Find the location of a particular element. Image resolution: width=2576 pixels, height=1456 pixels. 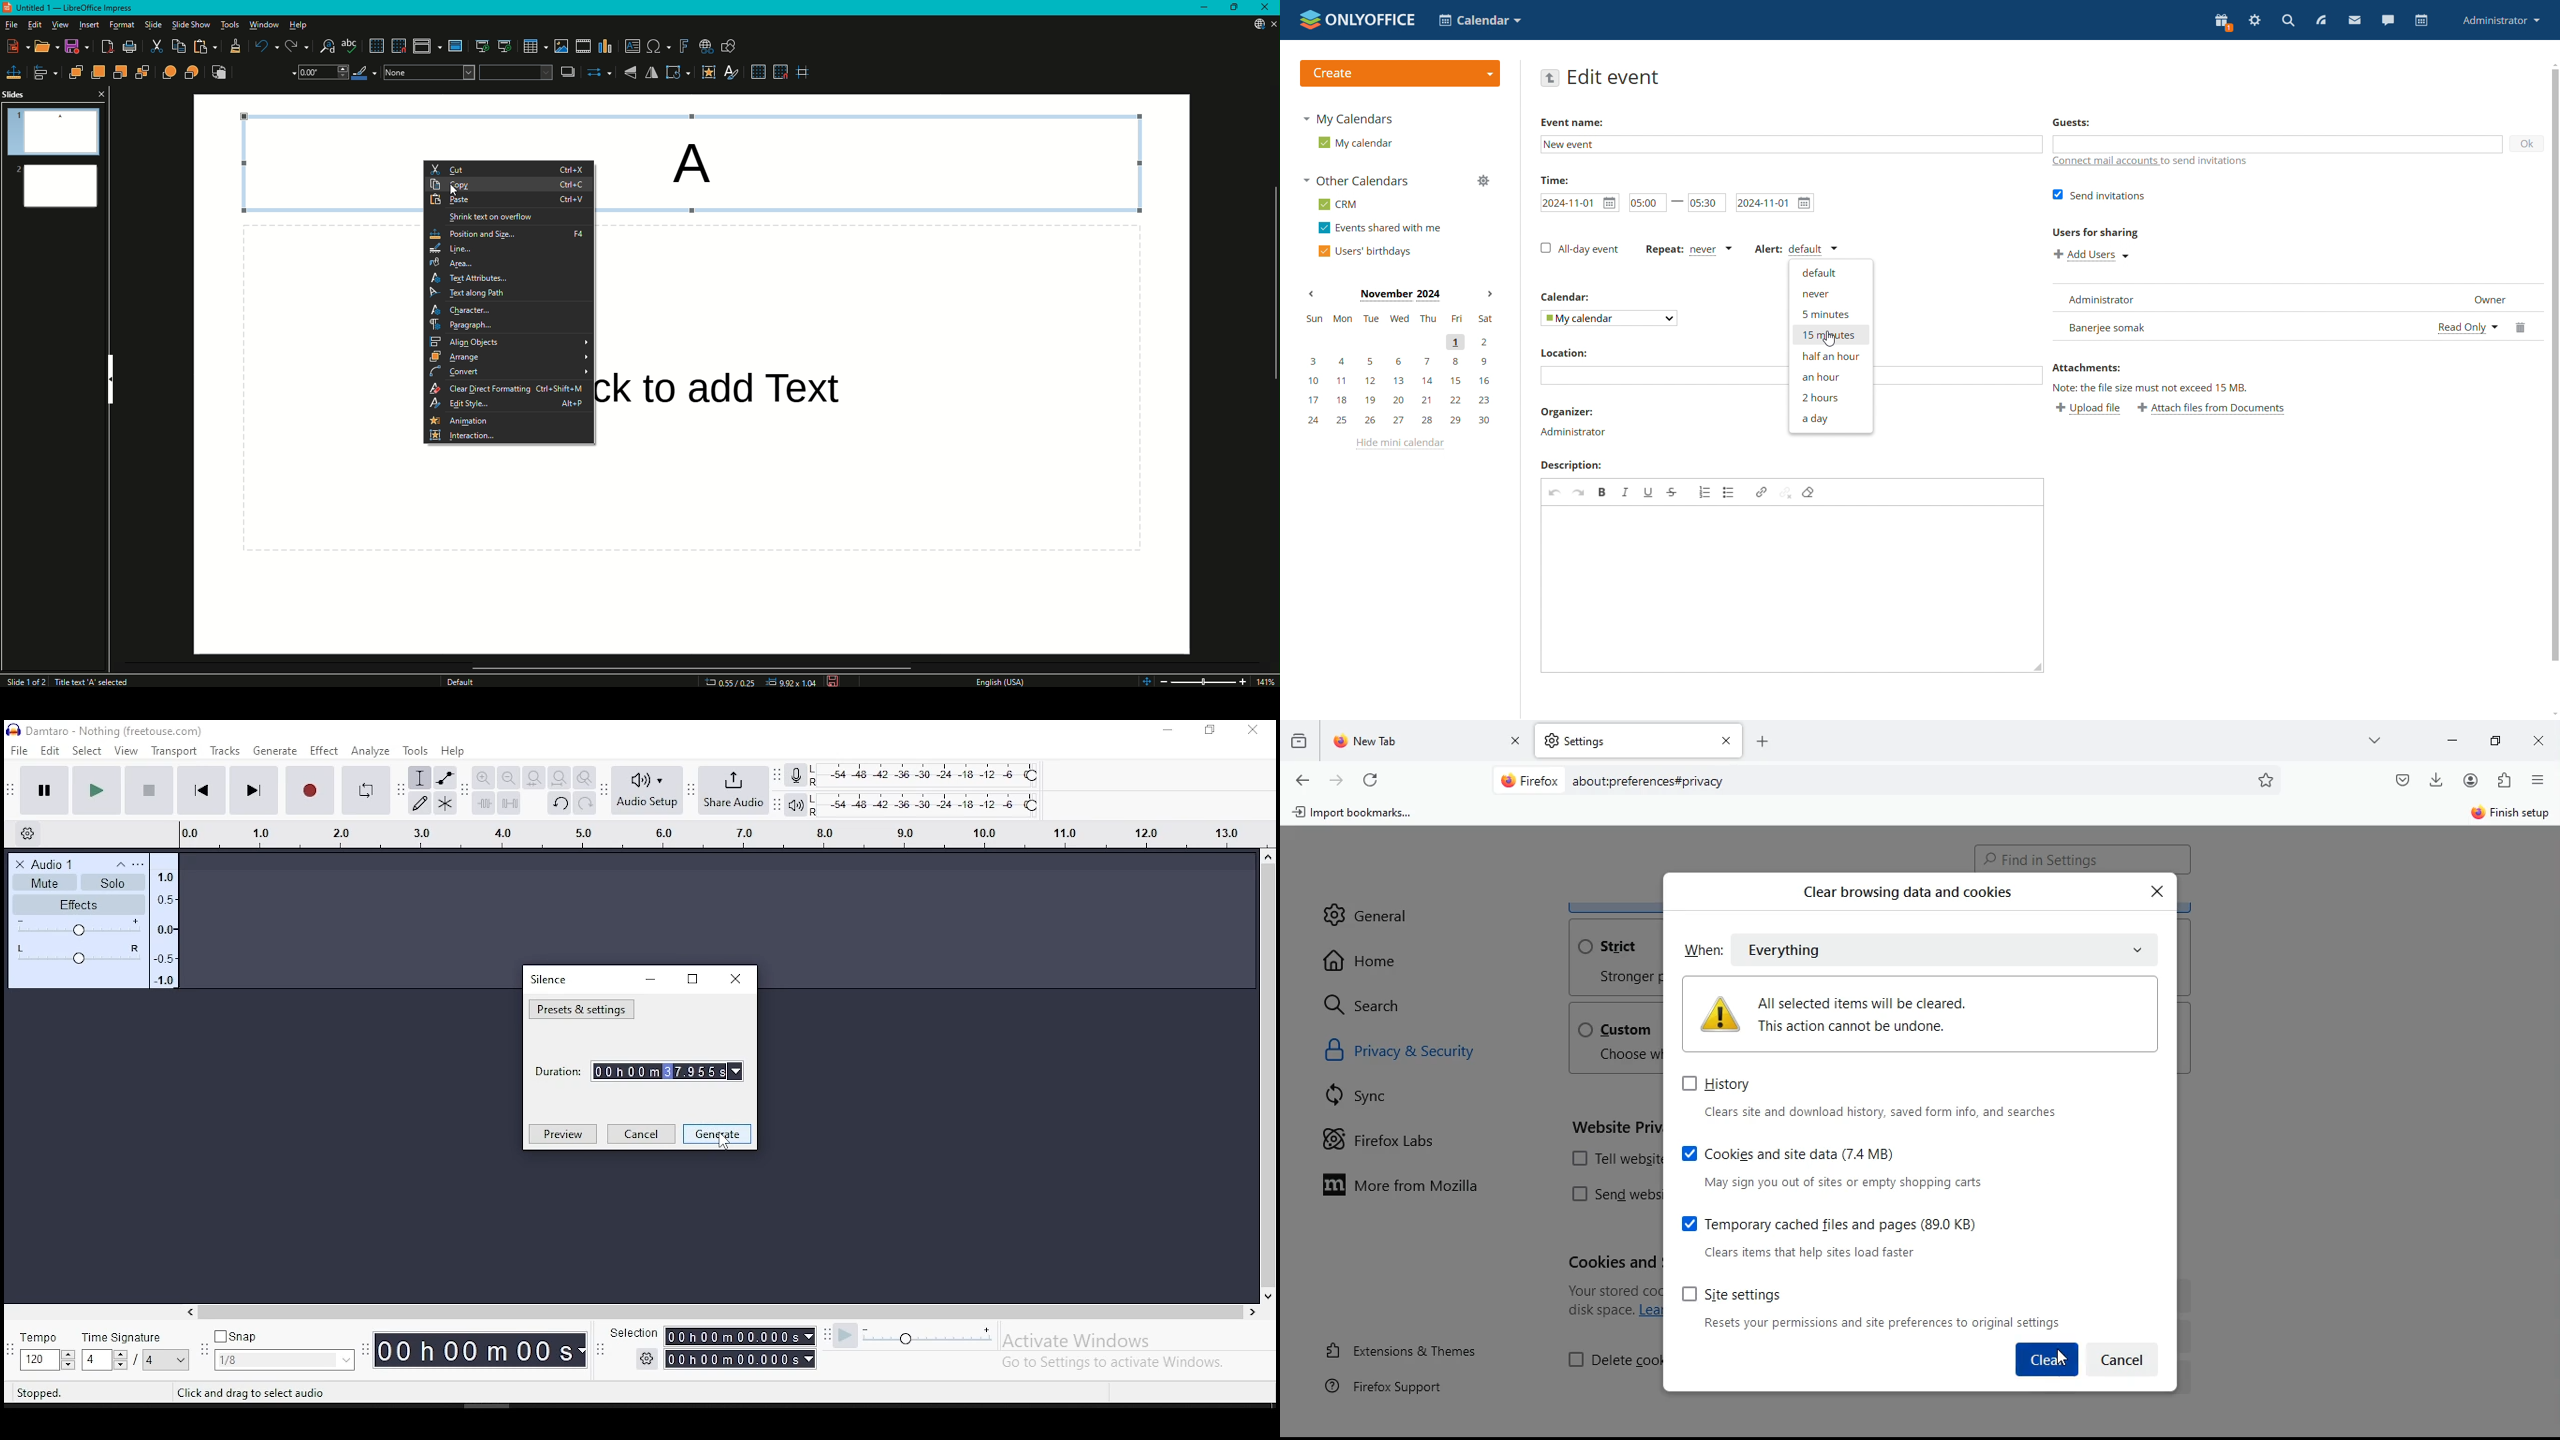

Slide is located at coordinates (153, 25).